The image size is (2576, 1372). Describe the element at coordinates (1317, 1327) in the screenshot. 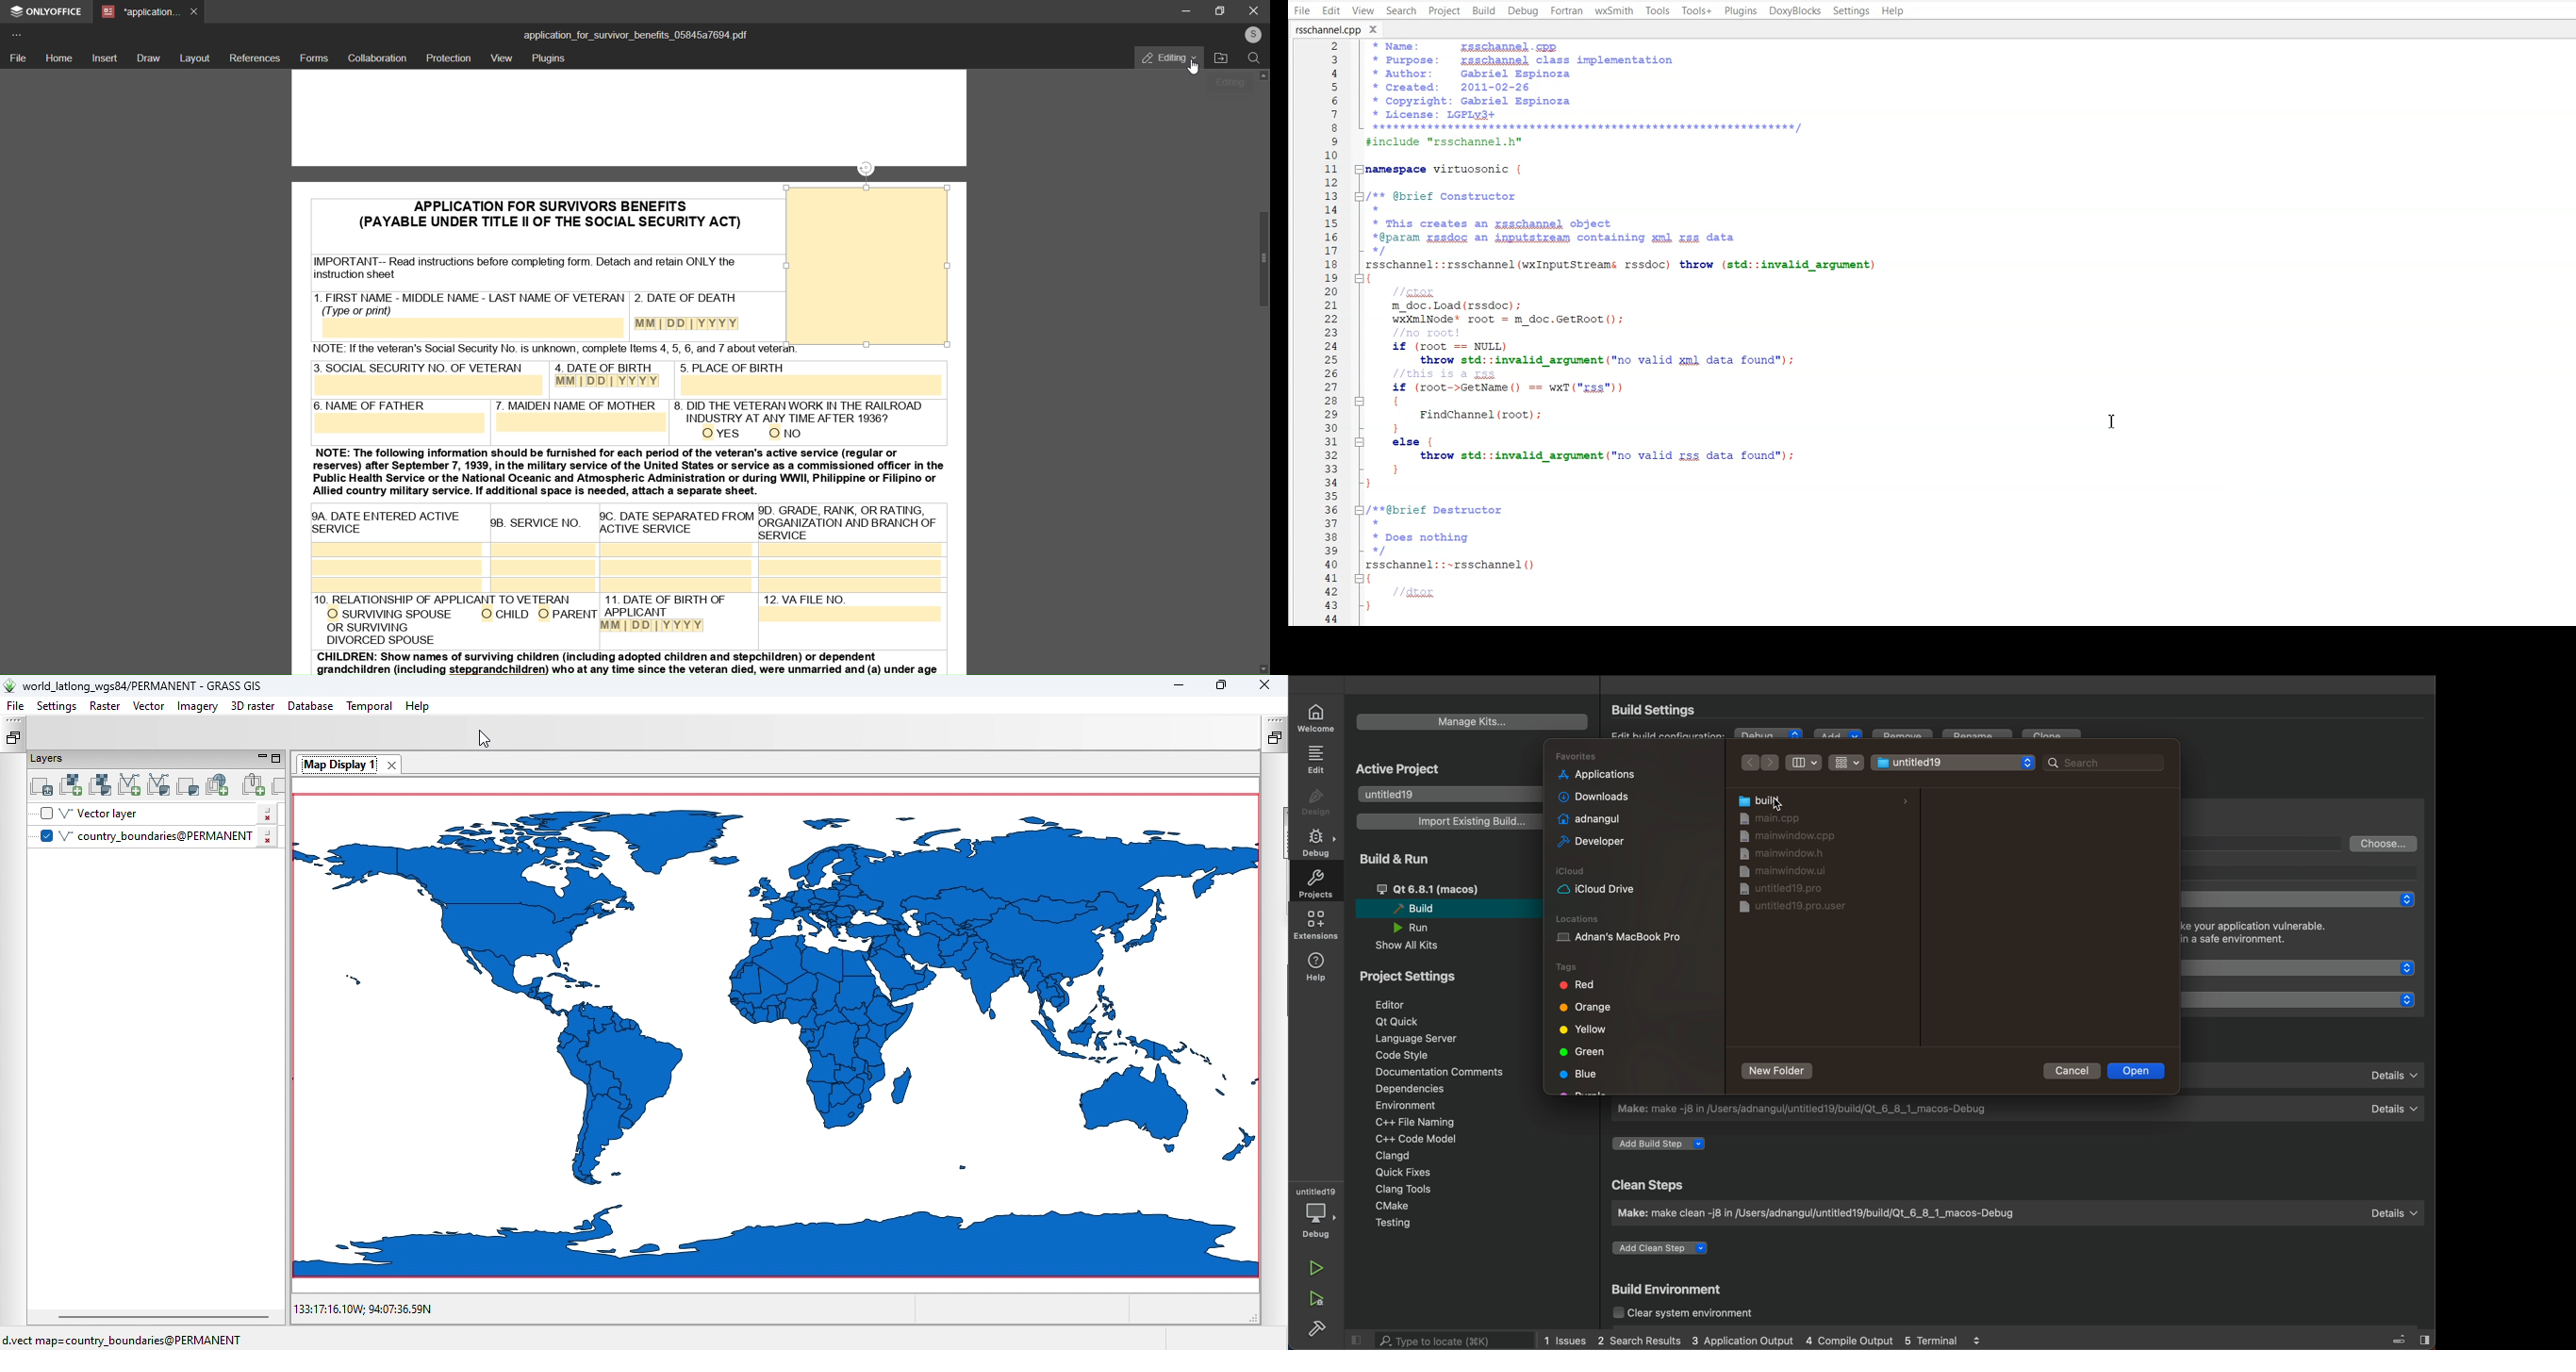

I see `build` at that location.